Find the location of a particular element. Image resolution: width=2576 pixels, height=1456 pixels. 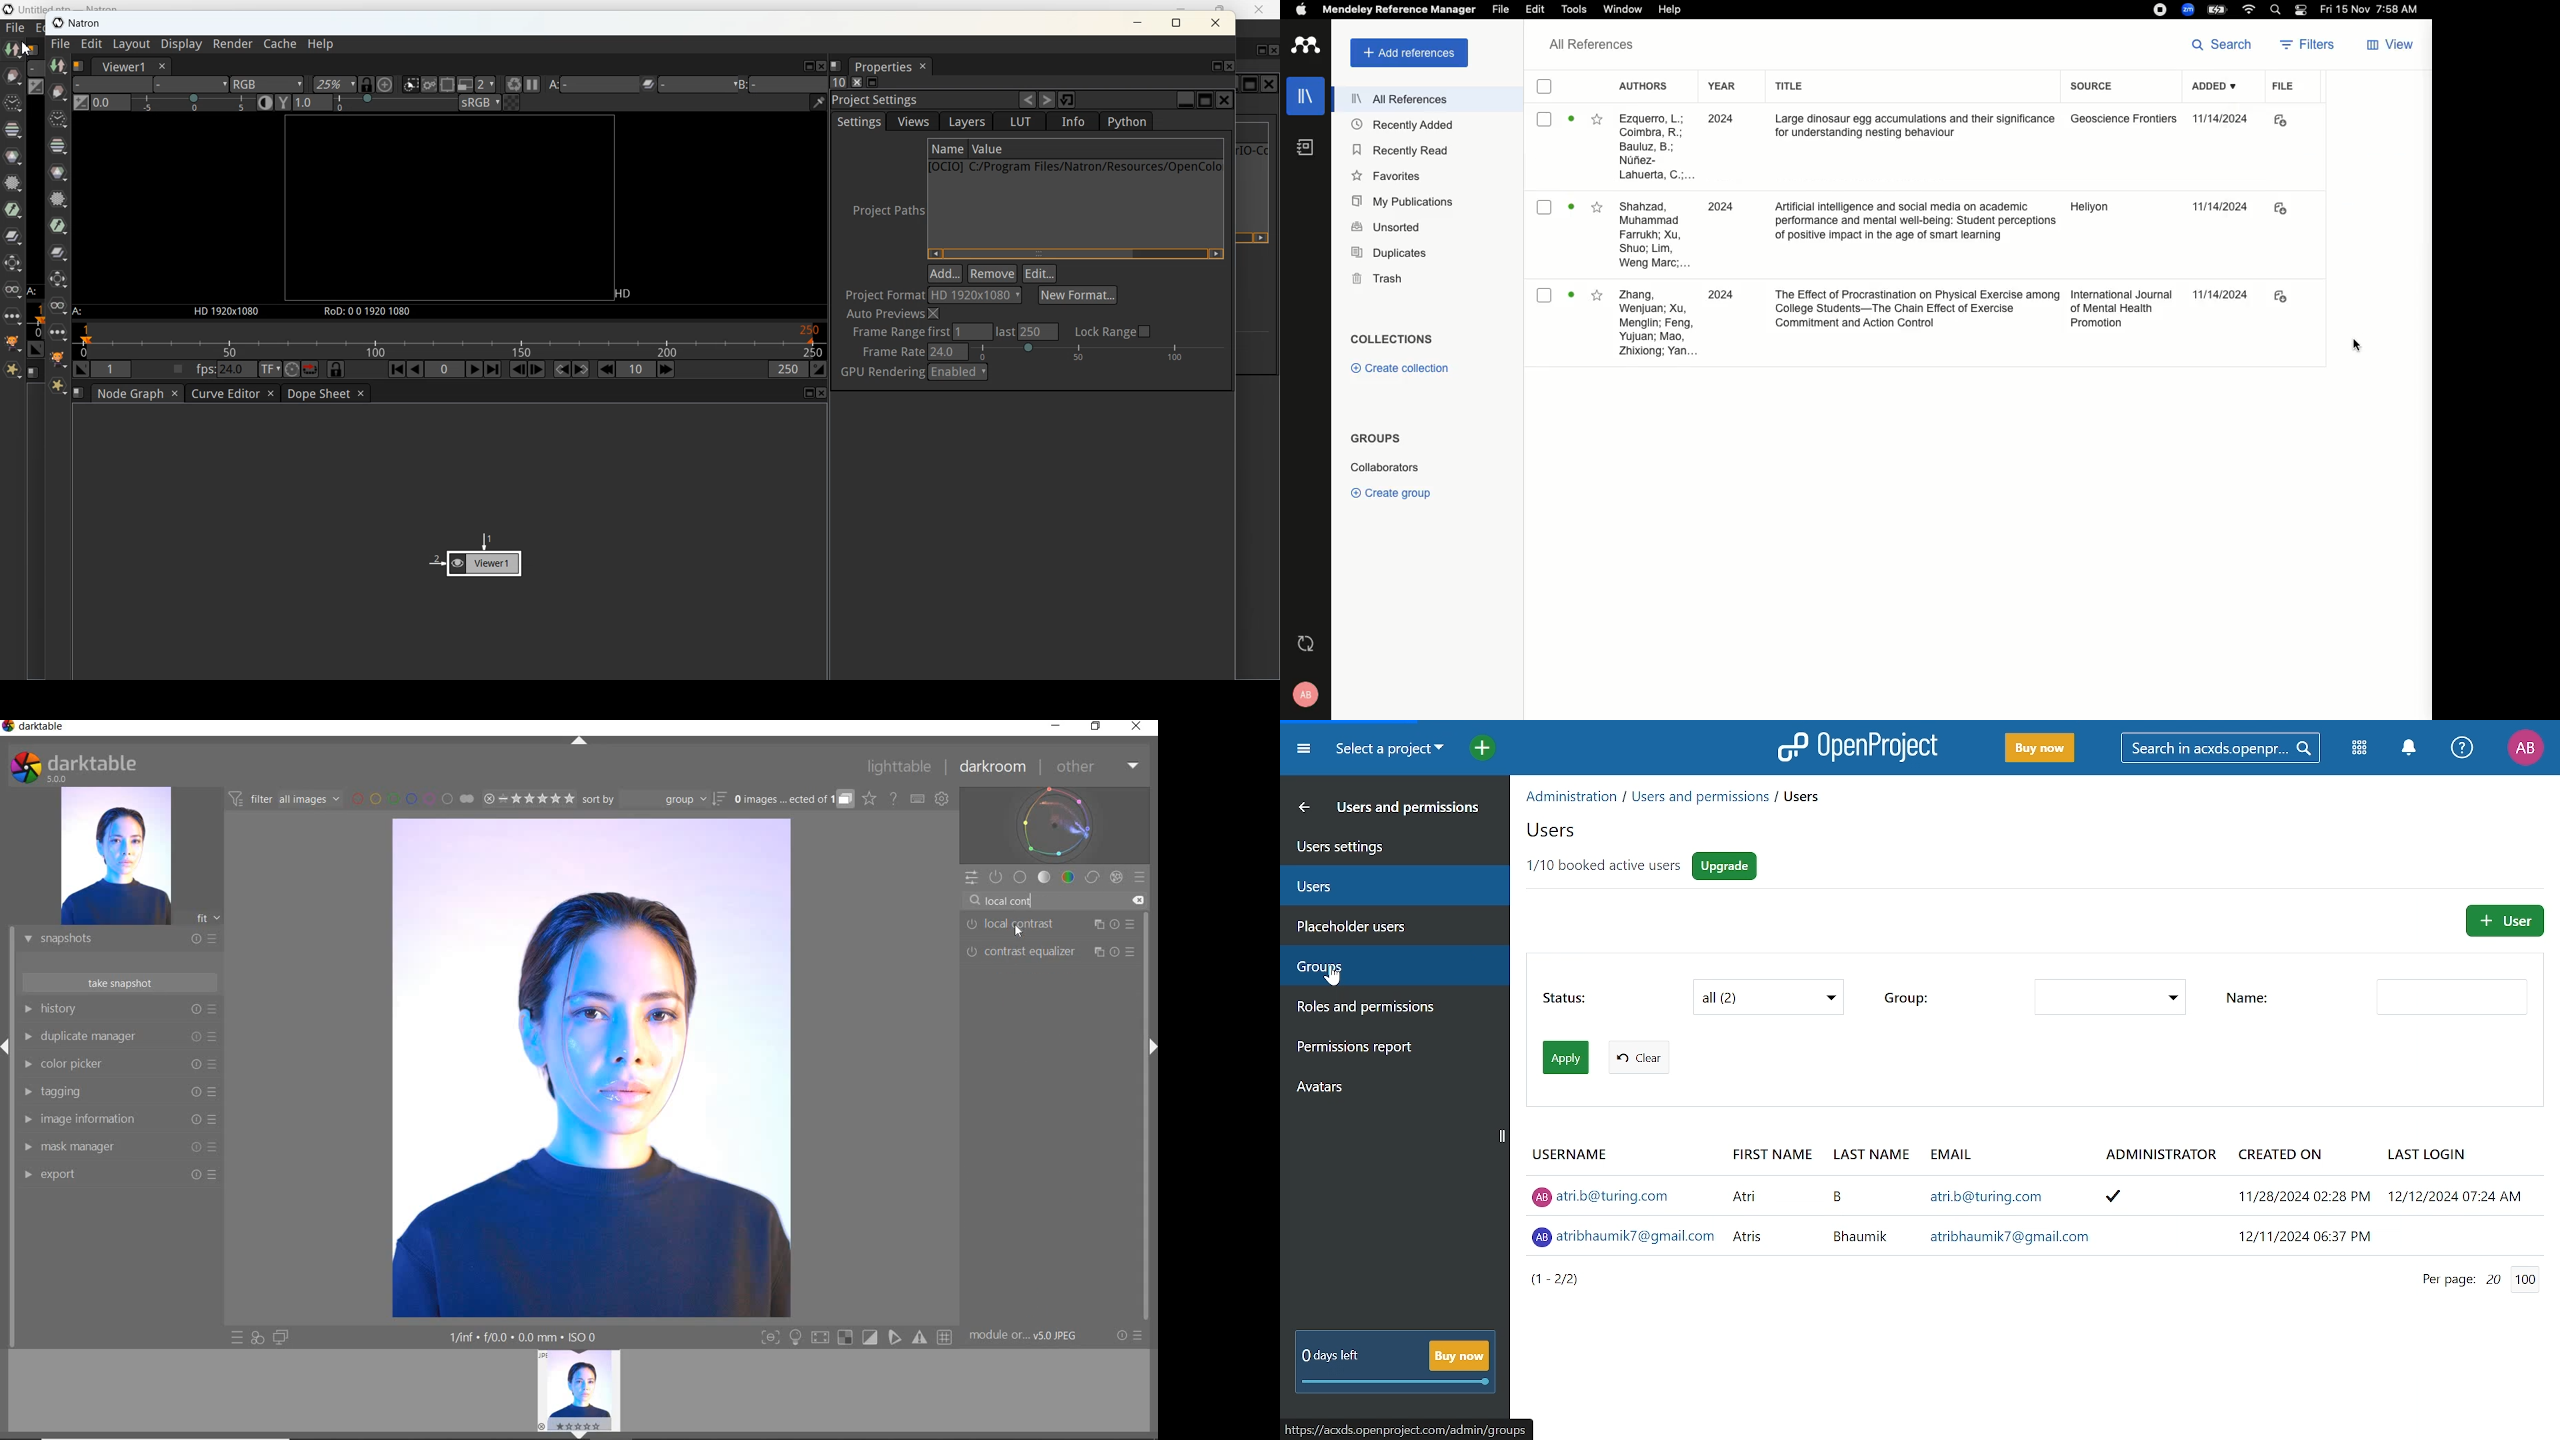

Add references is located at coordinates (1404, 54).